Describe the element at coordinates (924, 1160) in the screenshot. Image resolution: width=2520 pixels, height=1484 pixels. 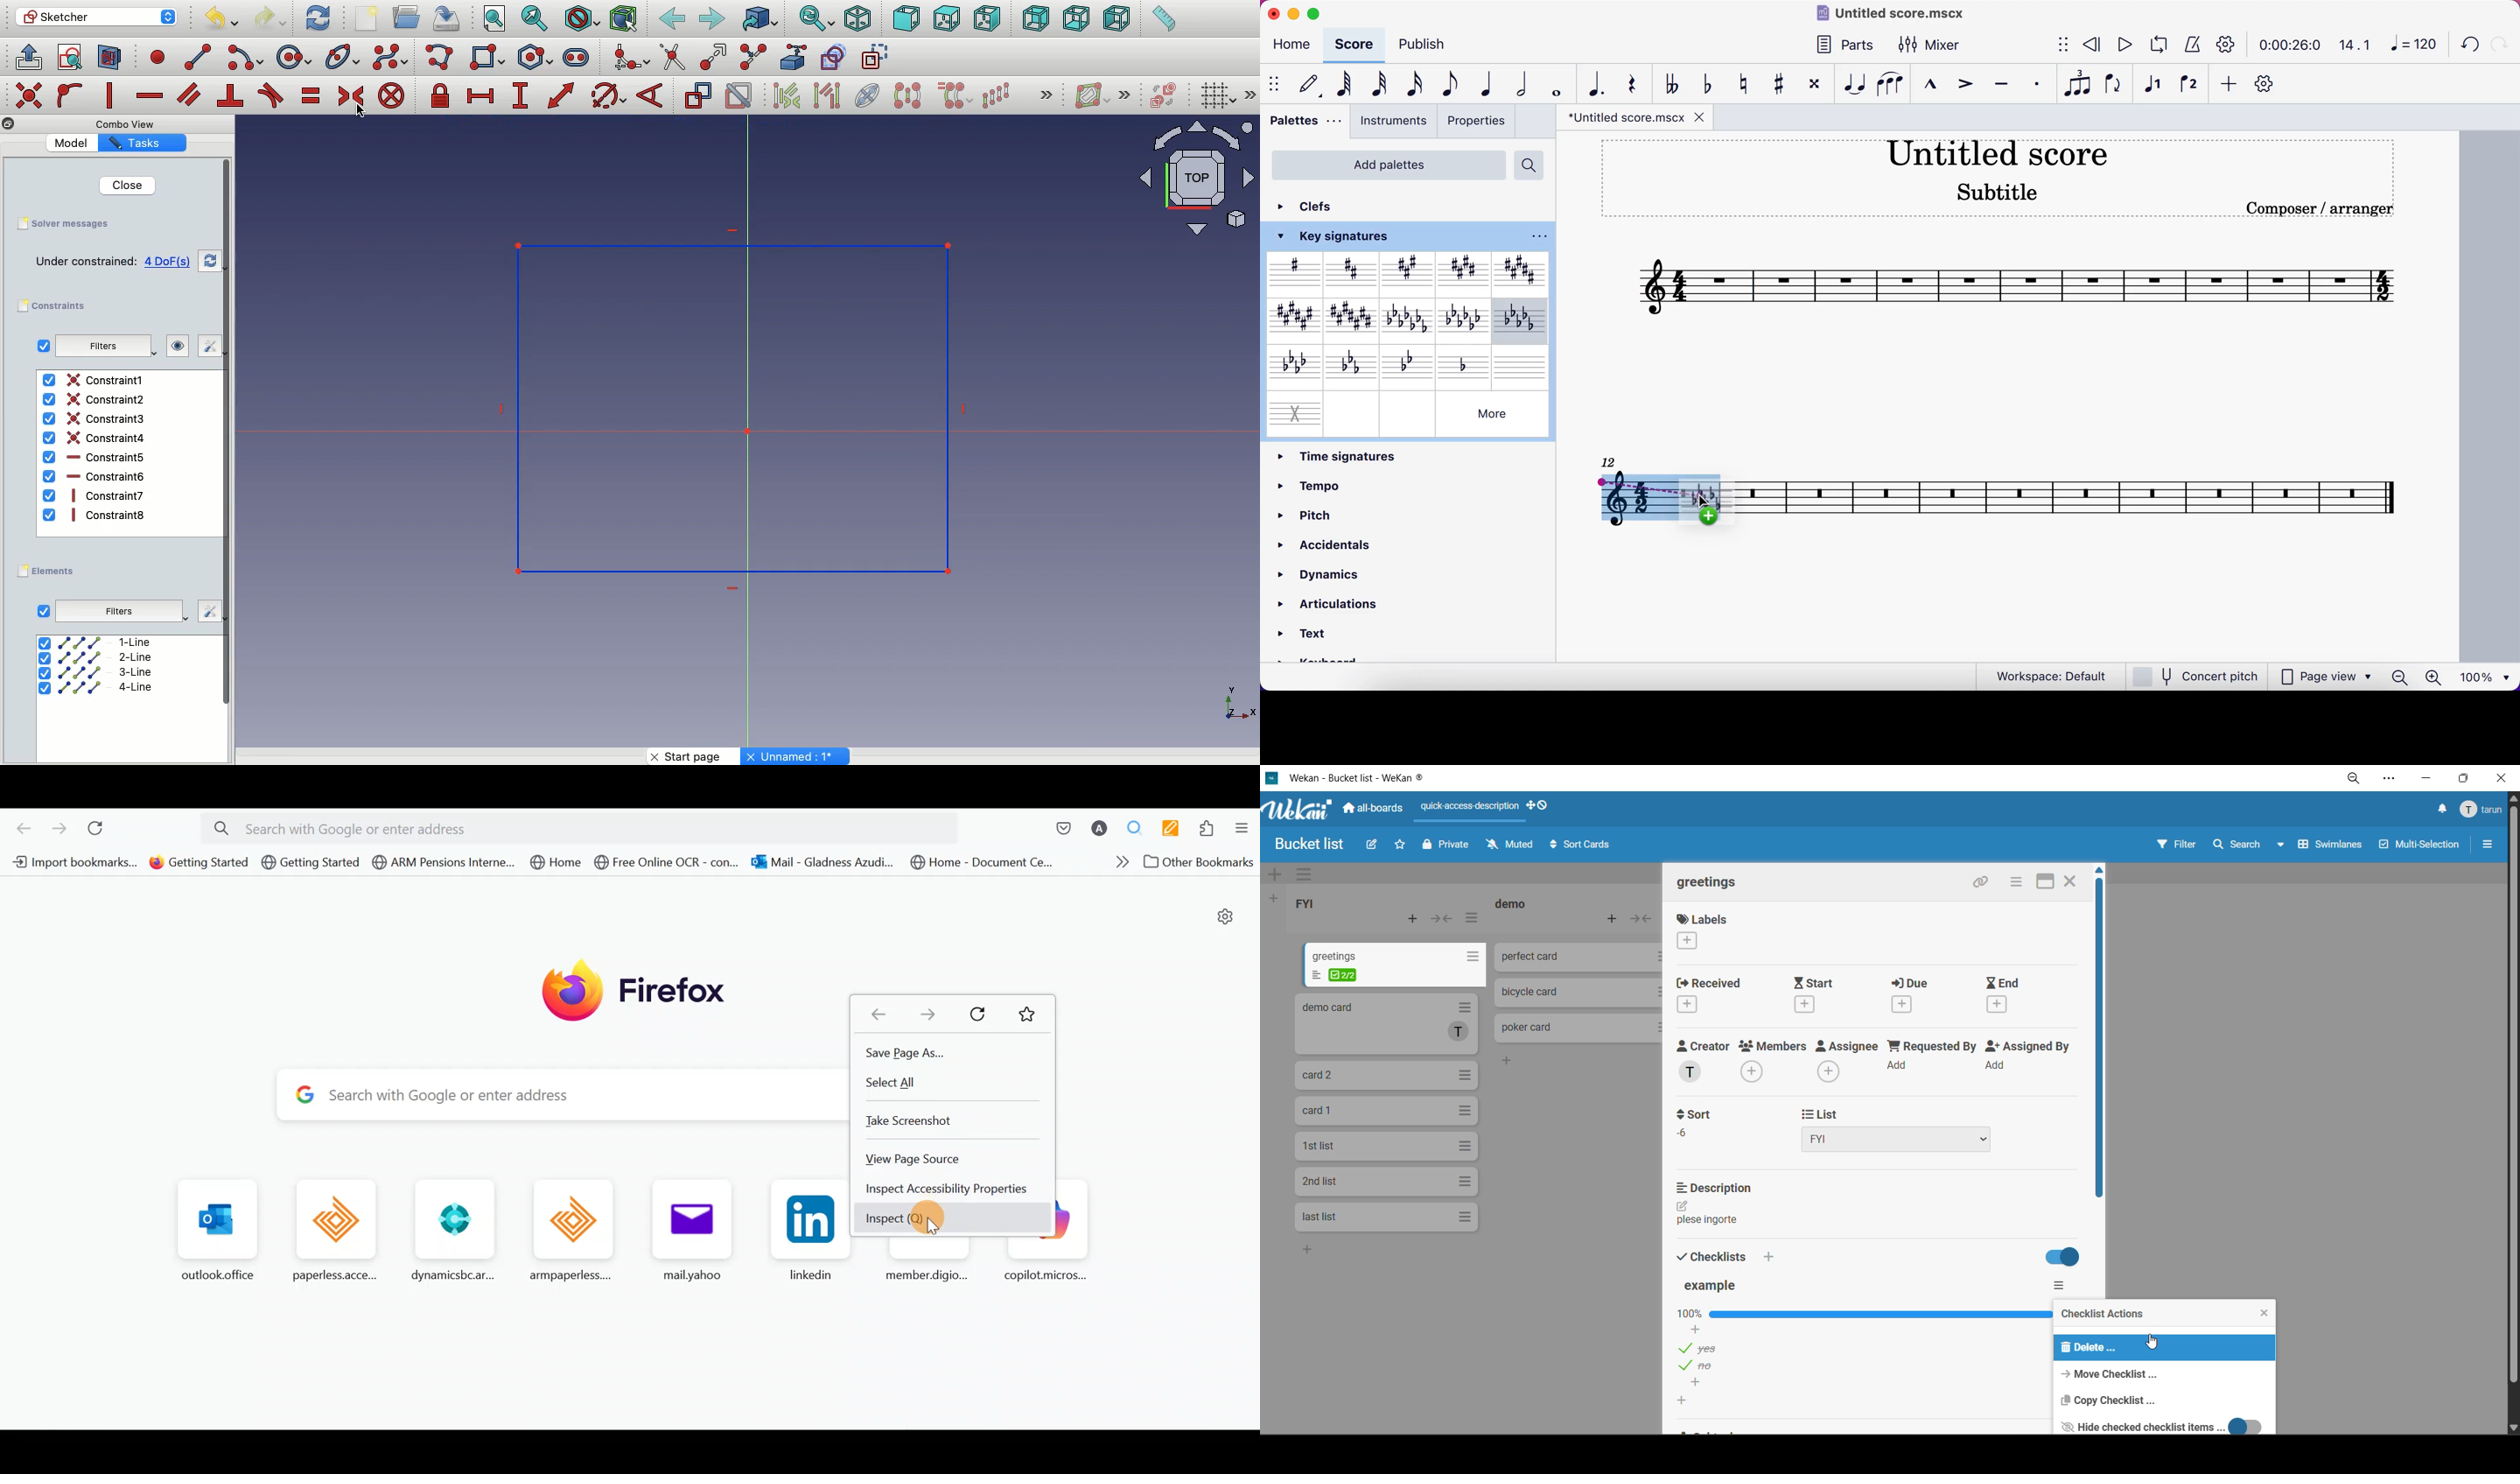
I see `View page source` at that location.